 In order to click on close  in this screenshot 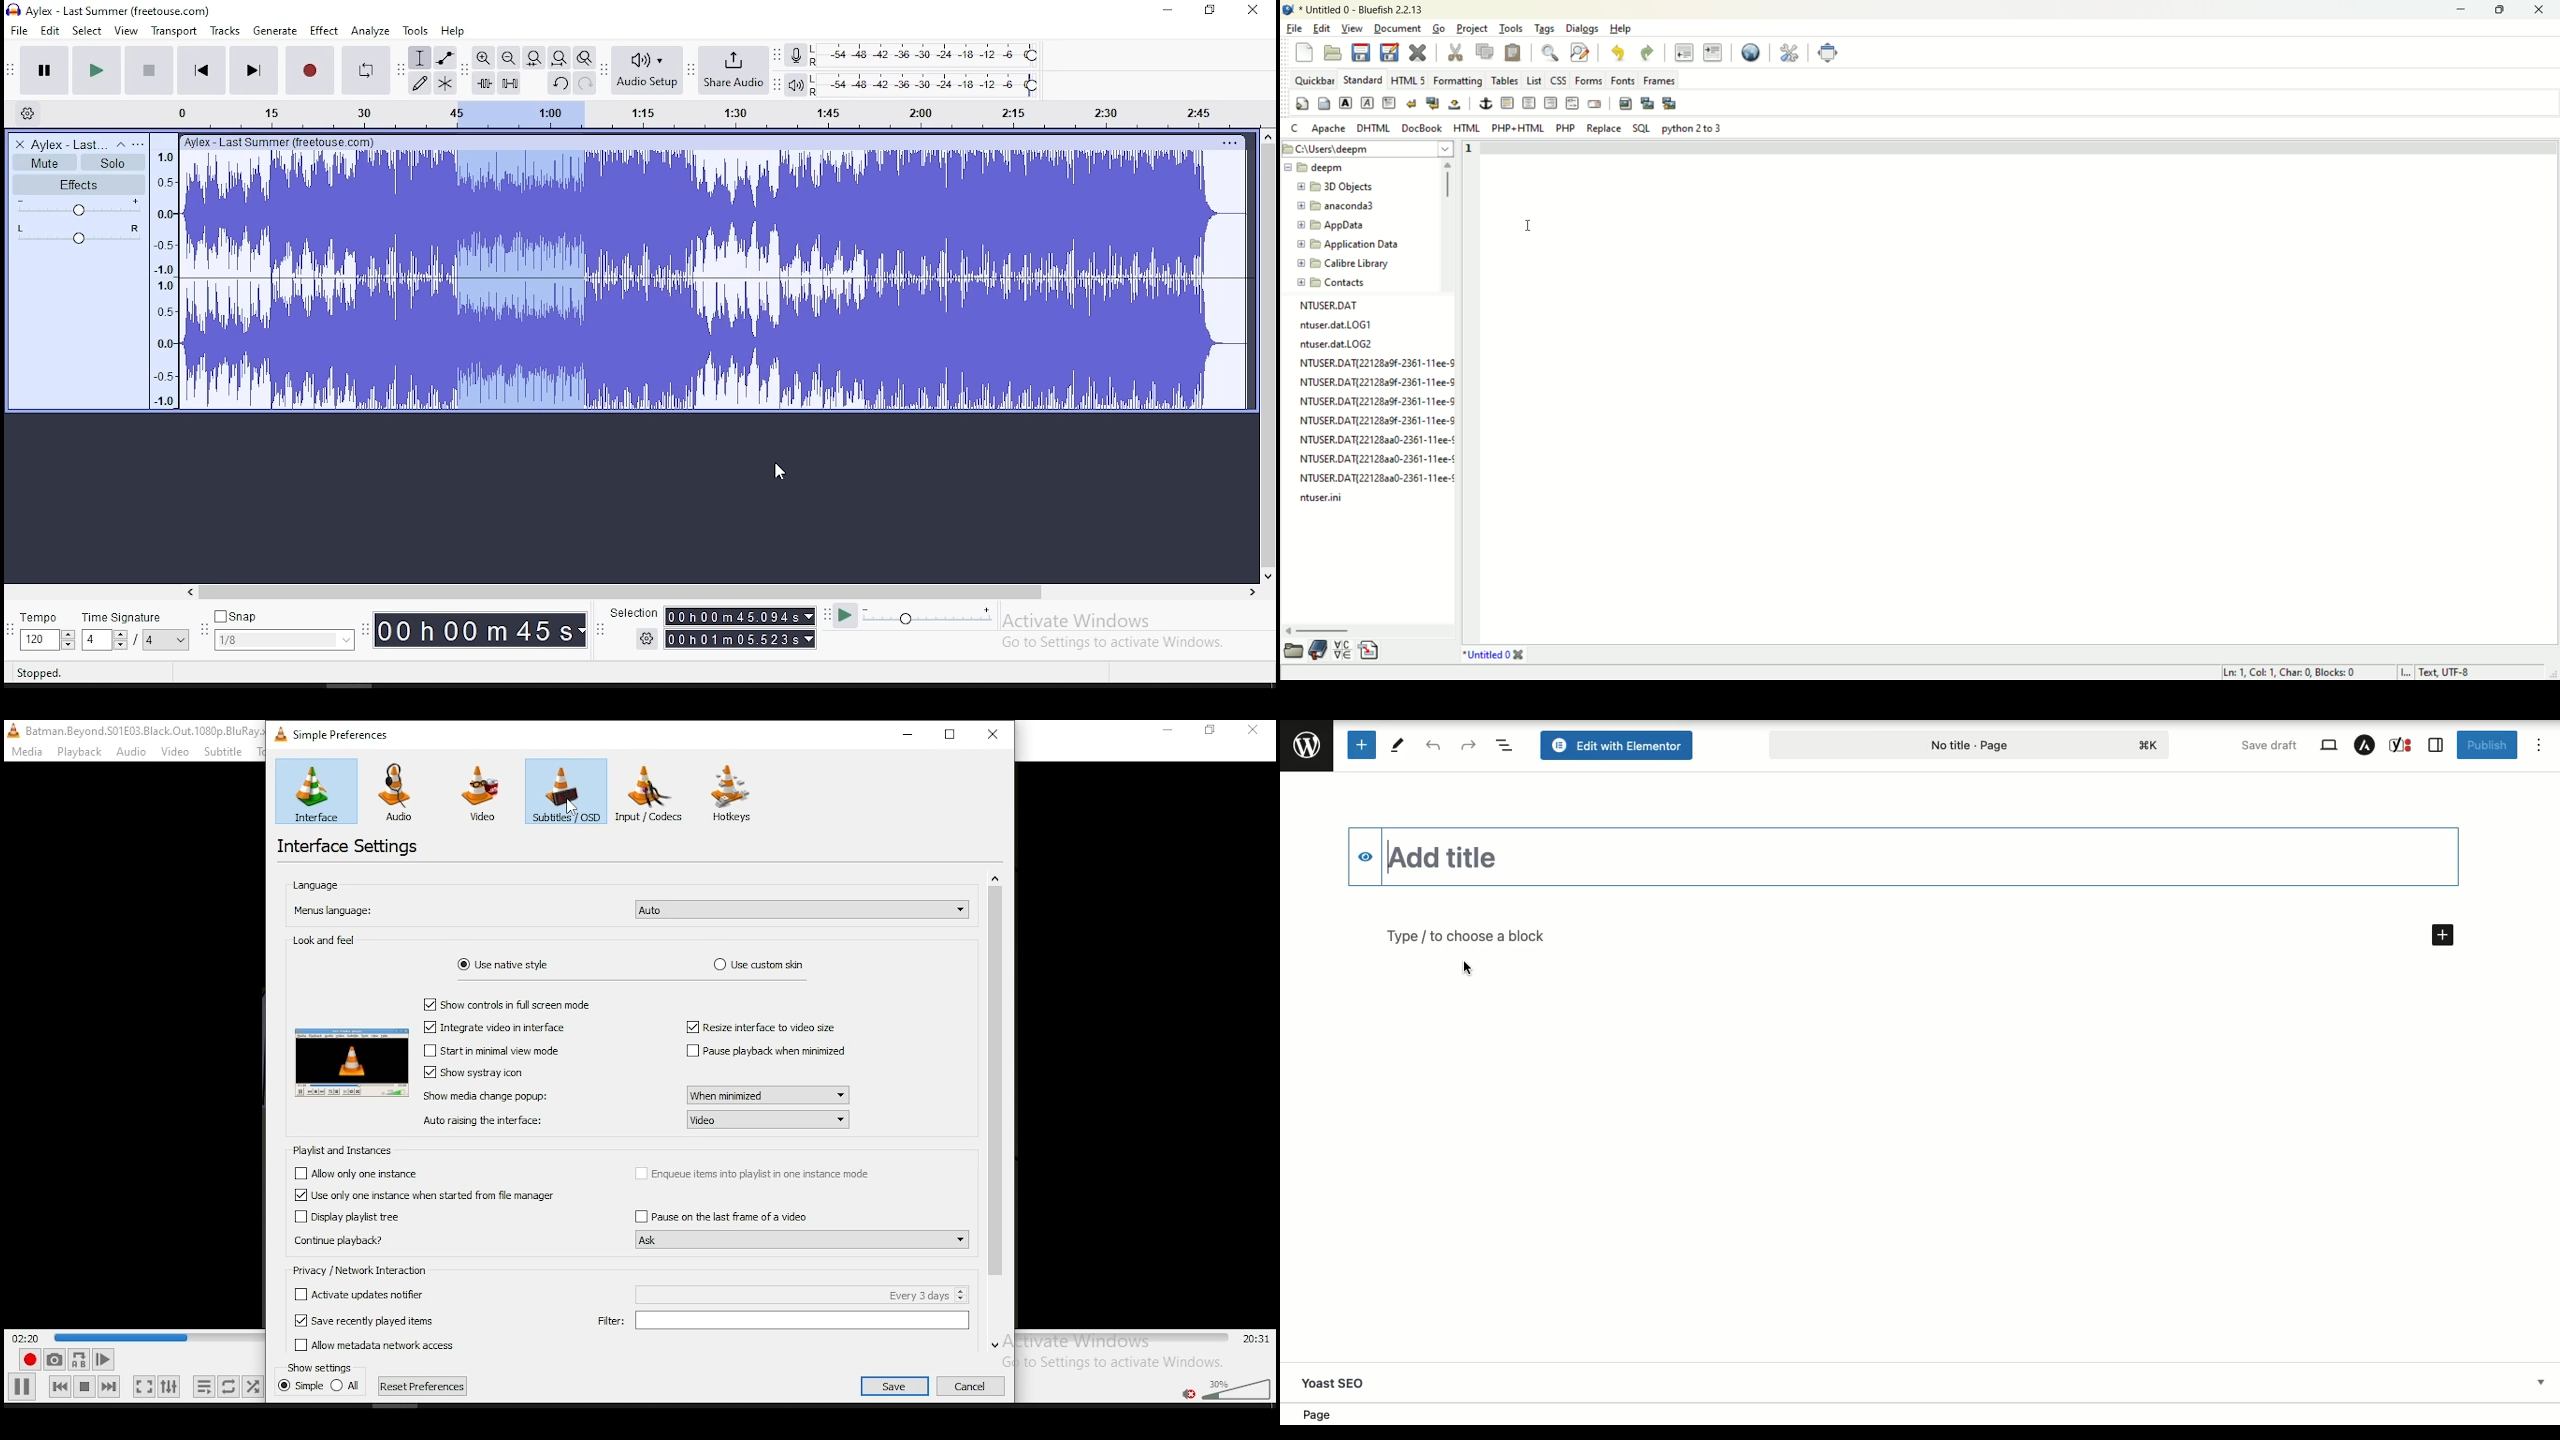, I will do `click(1521, 654)`.